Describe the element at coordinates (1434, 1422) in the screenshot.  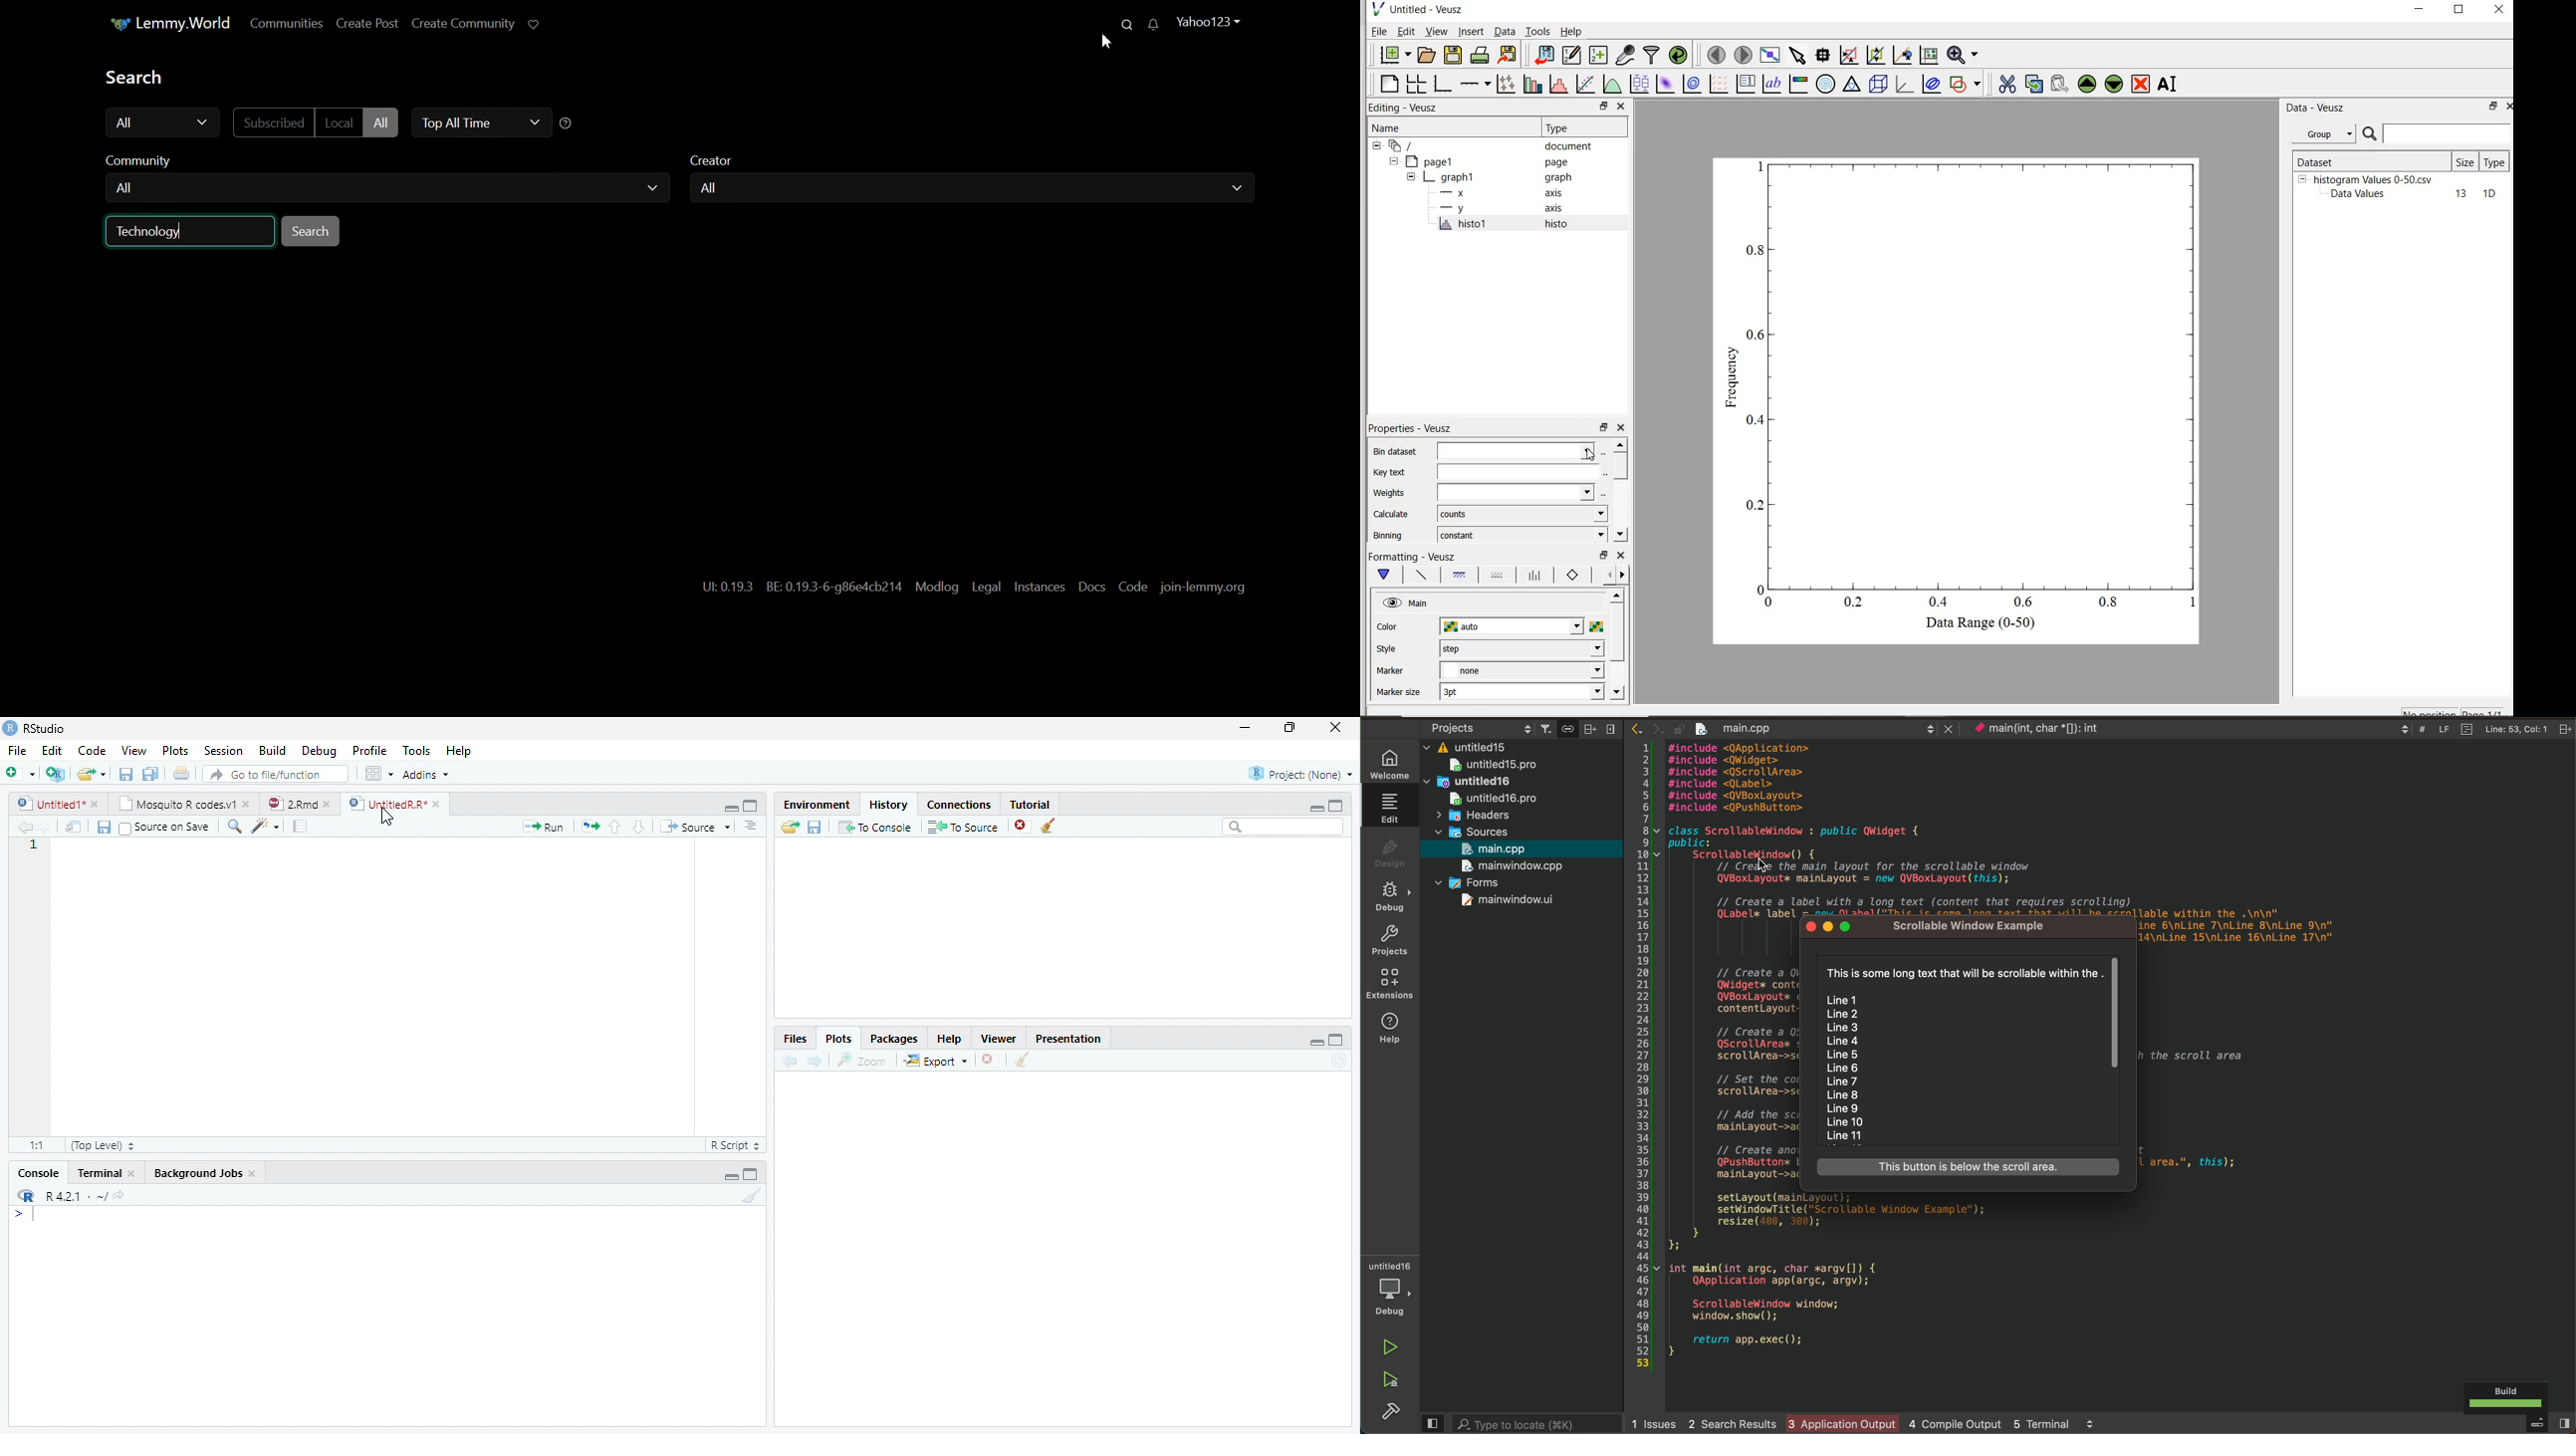
I see `close slide bar` at that location.